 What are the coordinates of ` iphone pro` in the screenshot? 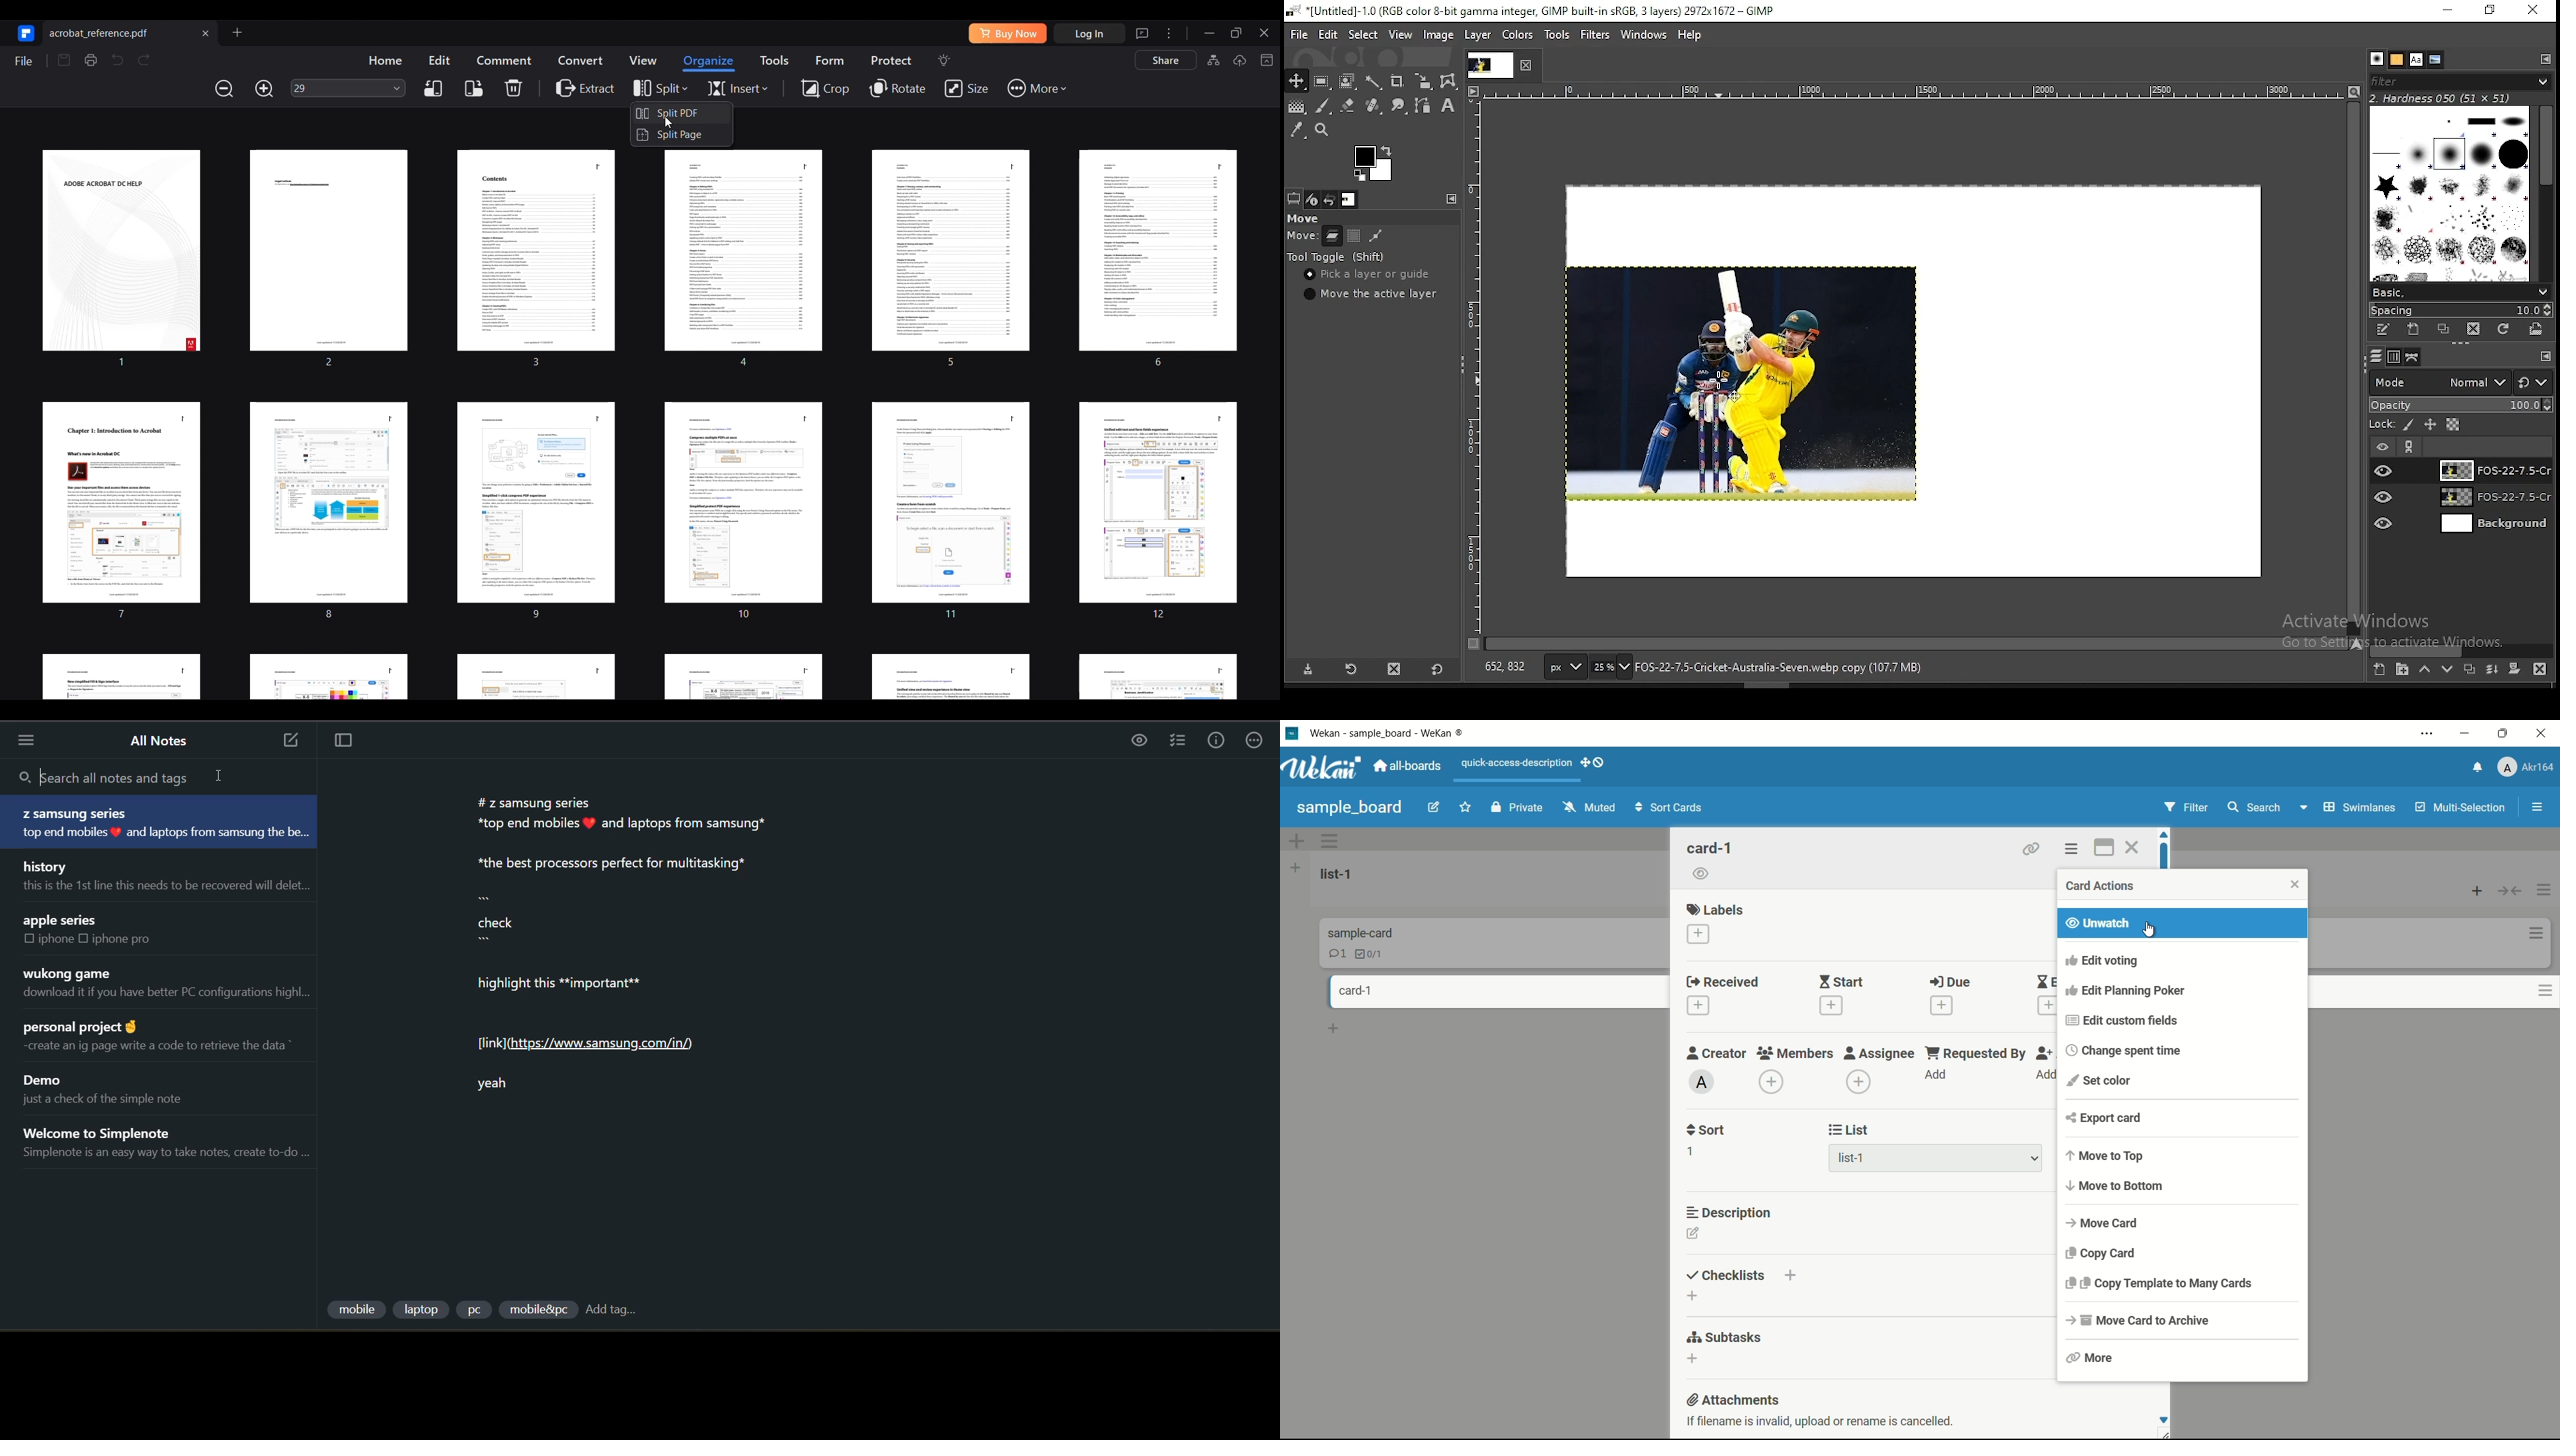 It's located at (129, 941).